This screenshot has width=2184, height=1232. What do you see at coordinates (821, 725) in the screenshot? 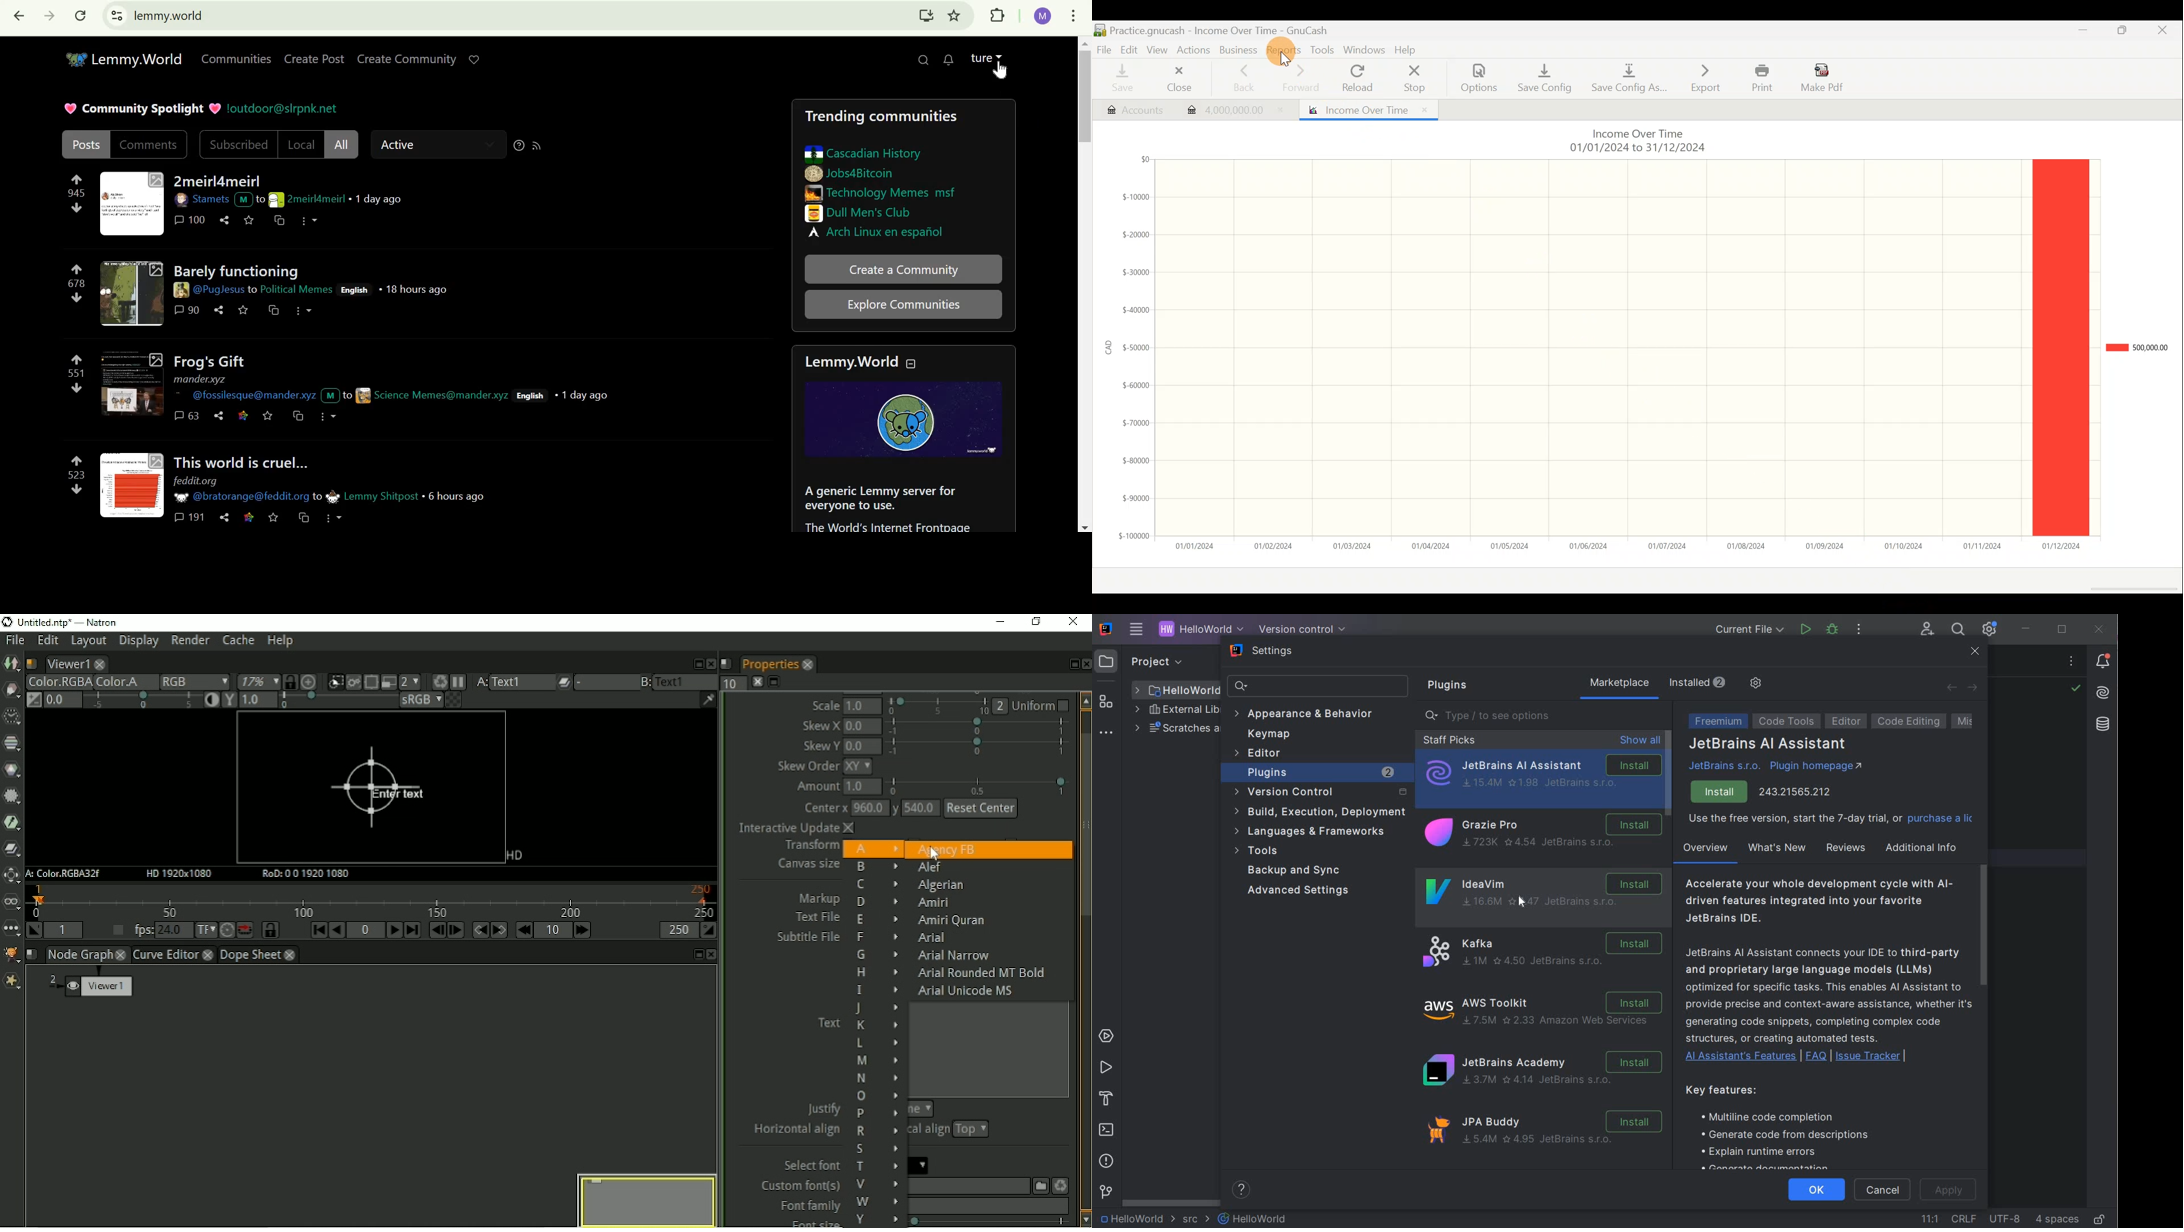
I see `Skew X` at bounding box center [821, 725].